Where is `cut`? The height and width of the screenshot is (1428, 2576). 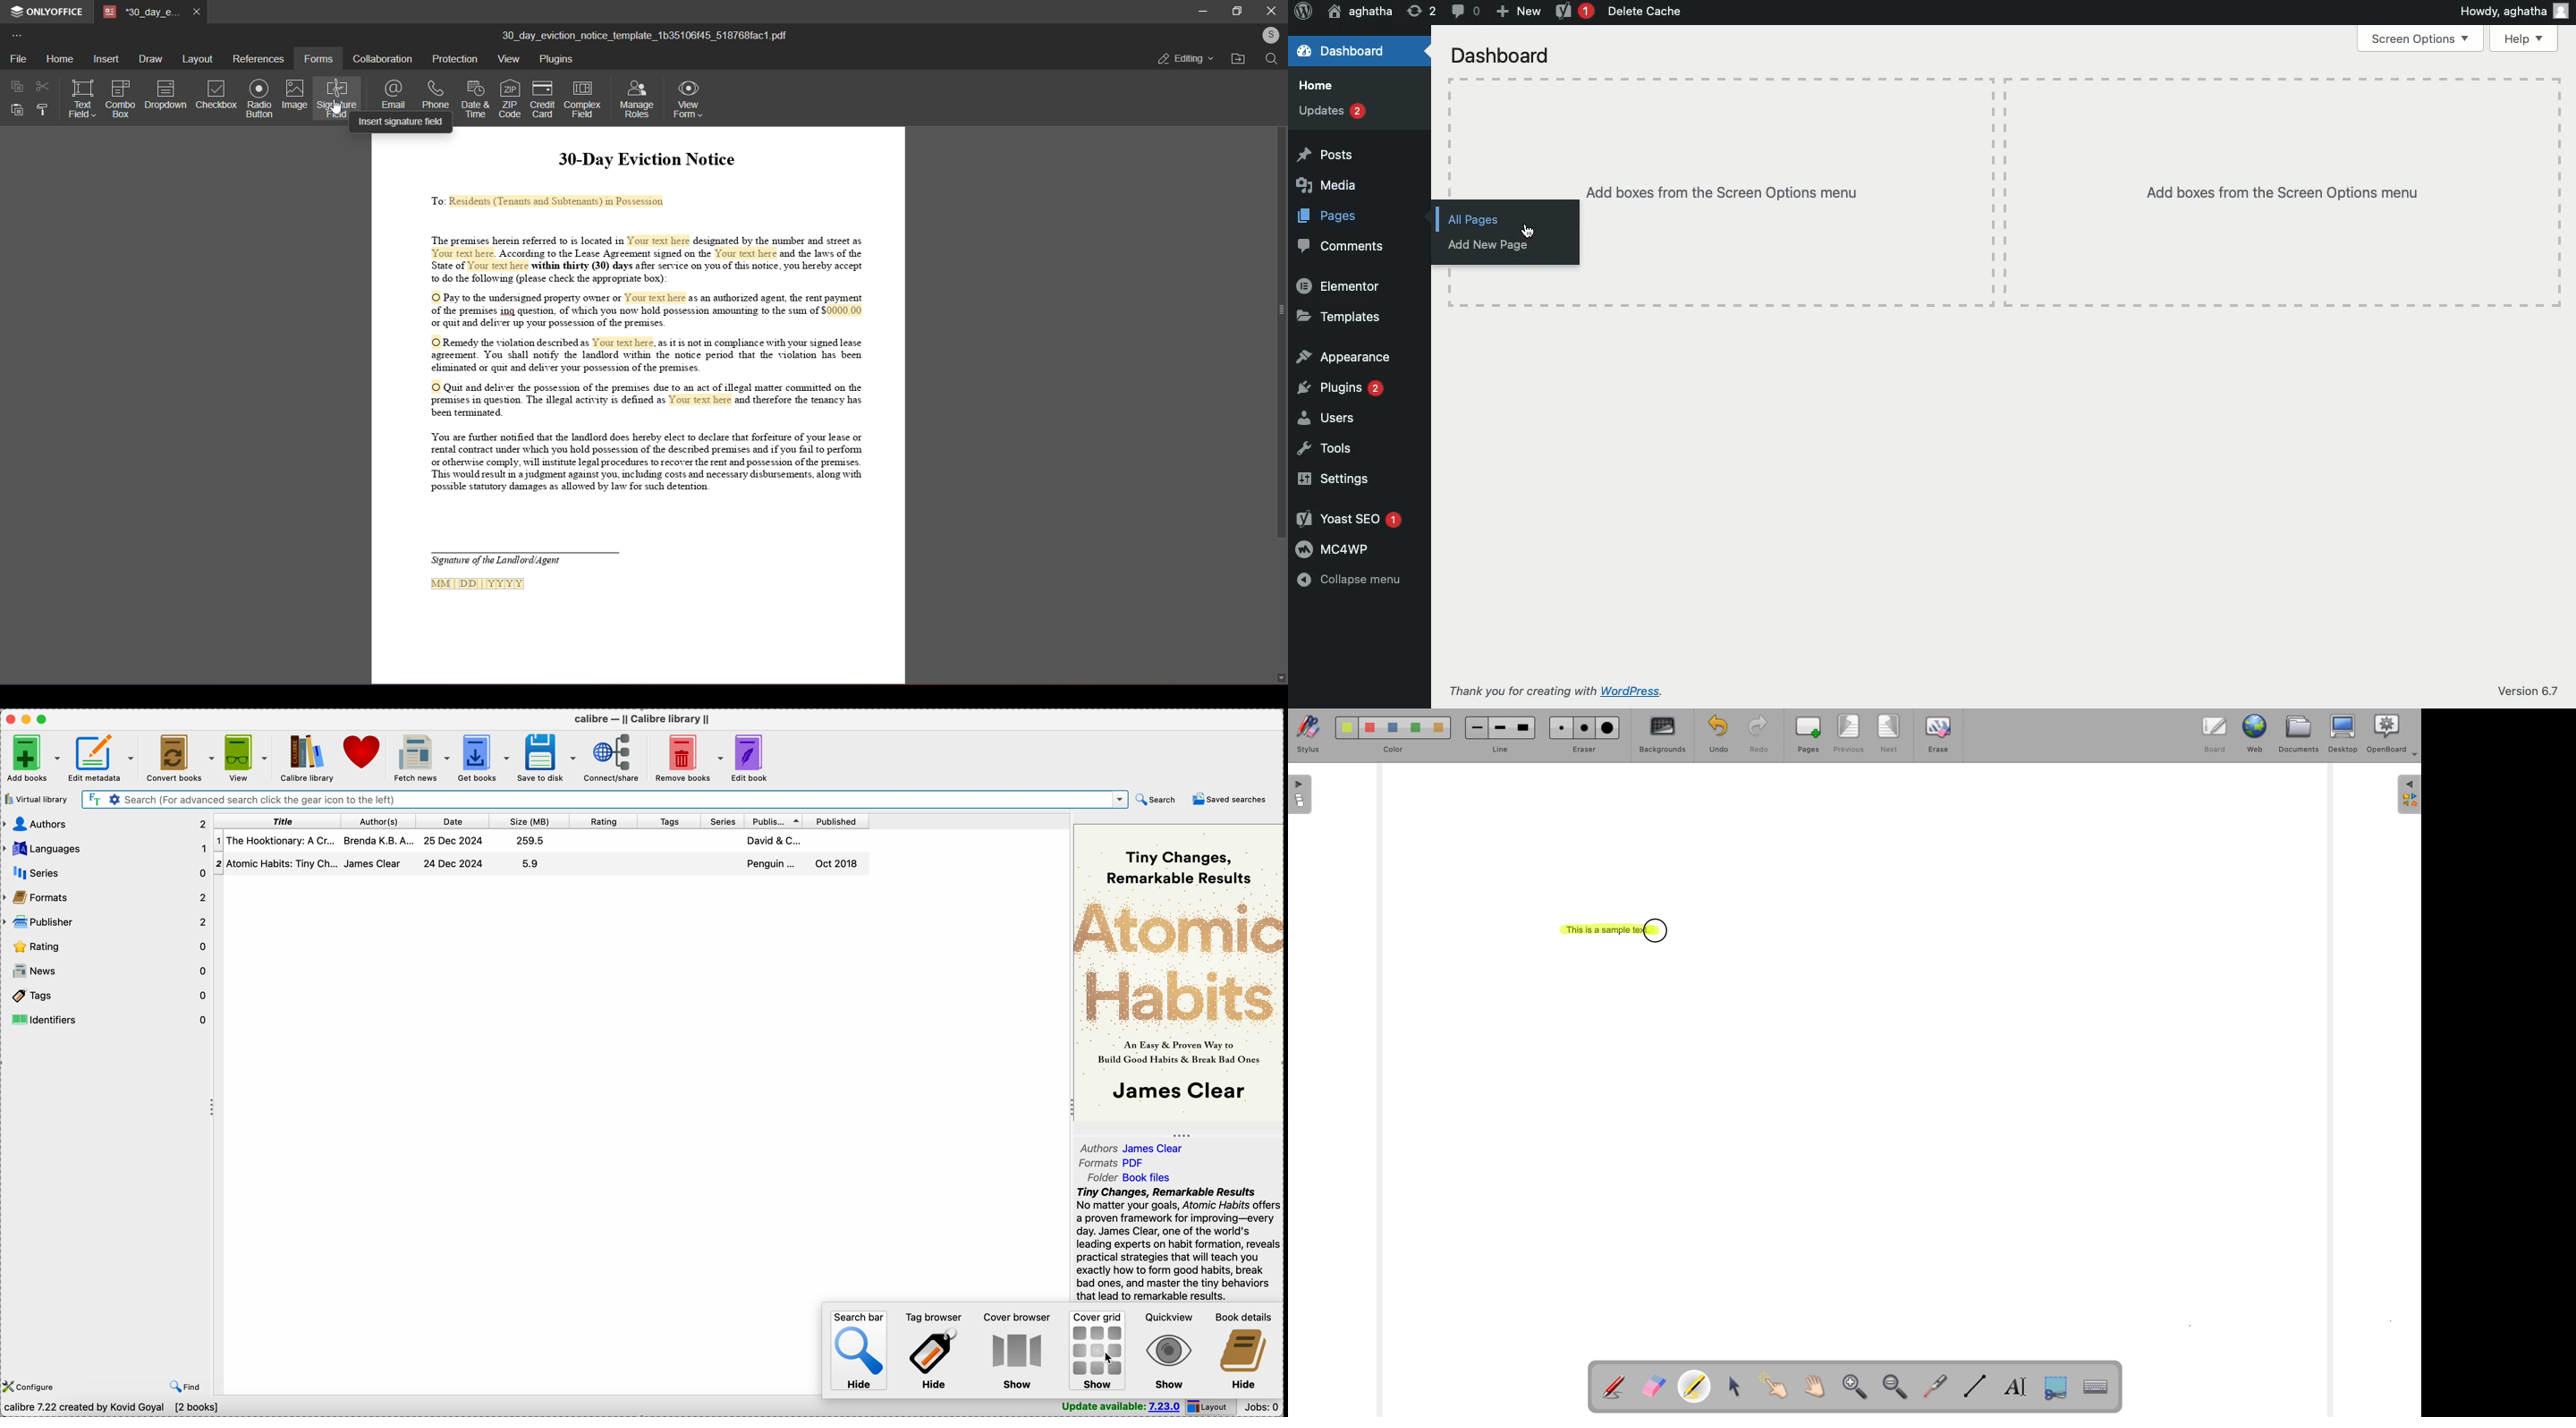
cut is located at coordinates (43, 86).